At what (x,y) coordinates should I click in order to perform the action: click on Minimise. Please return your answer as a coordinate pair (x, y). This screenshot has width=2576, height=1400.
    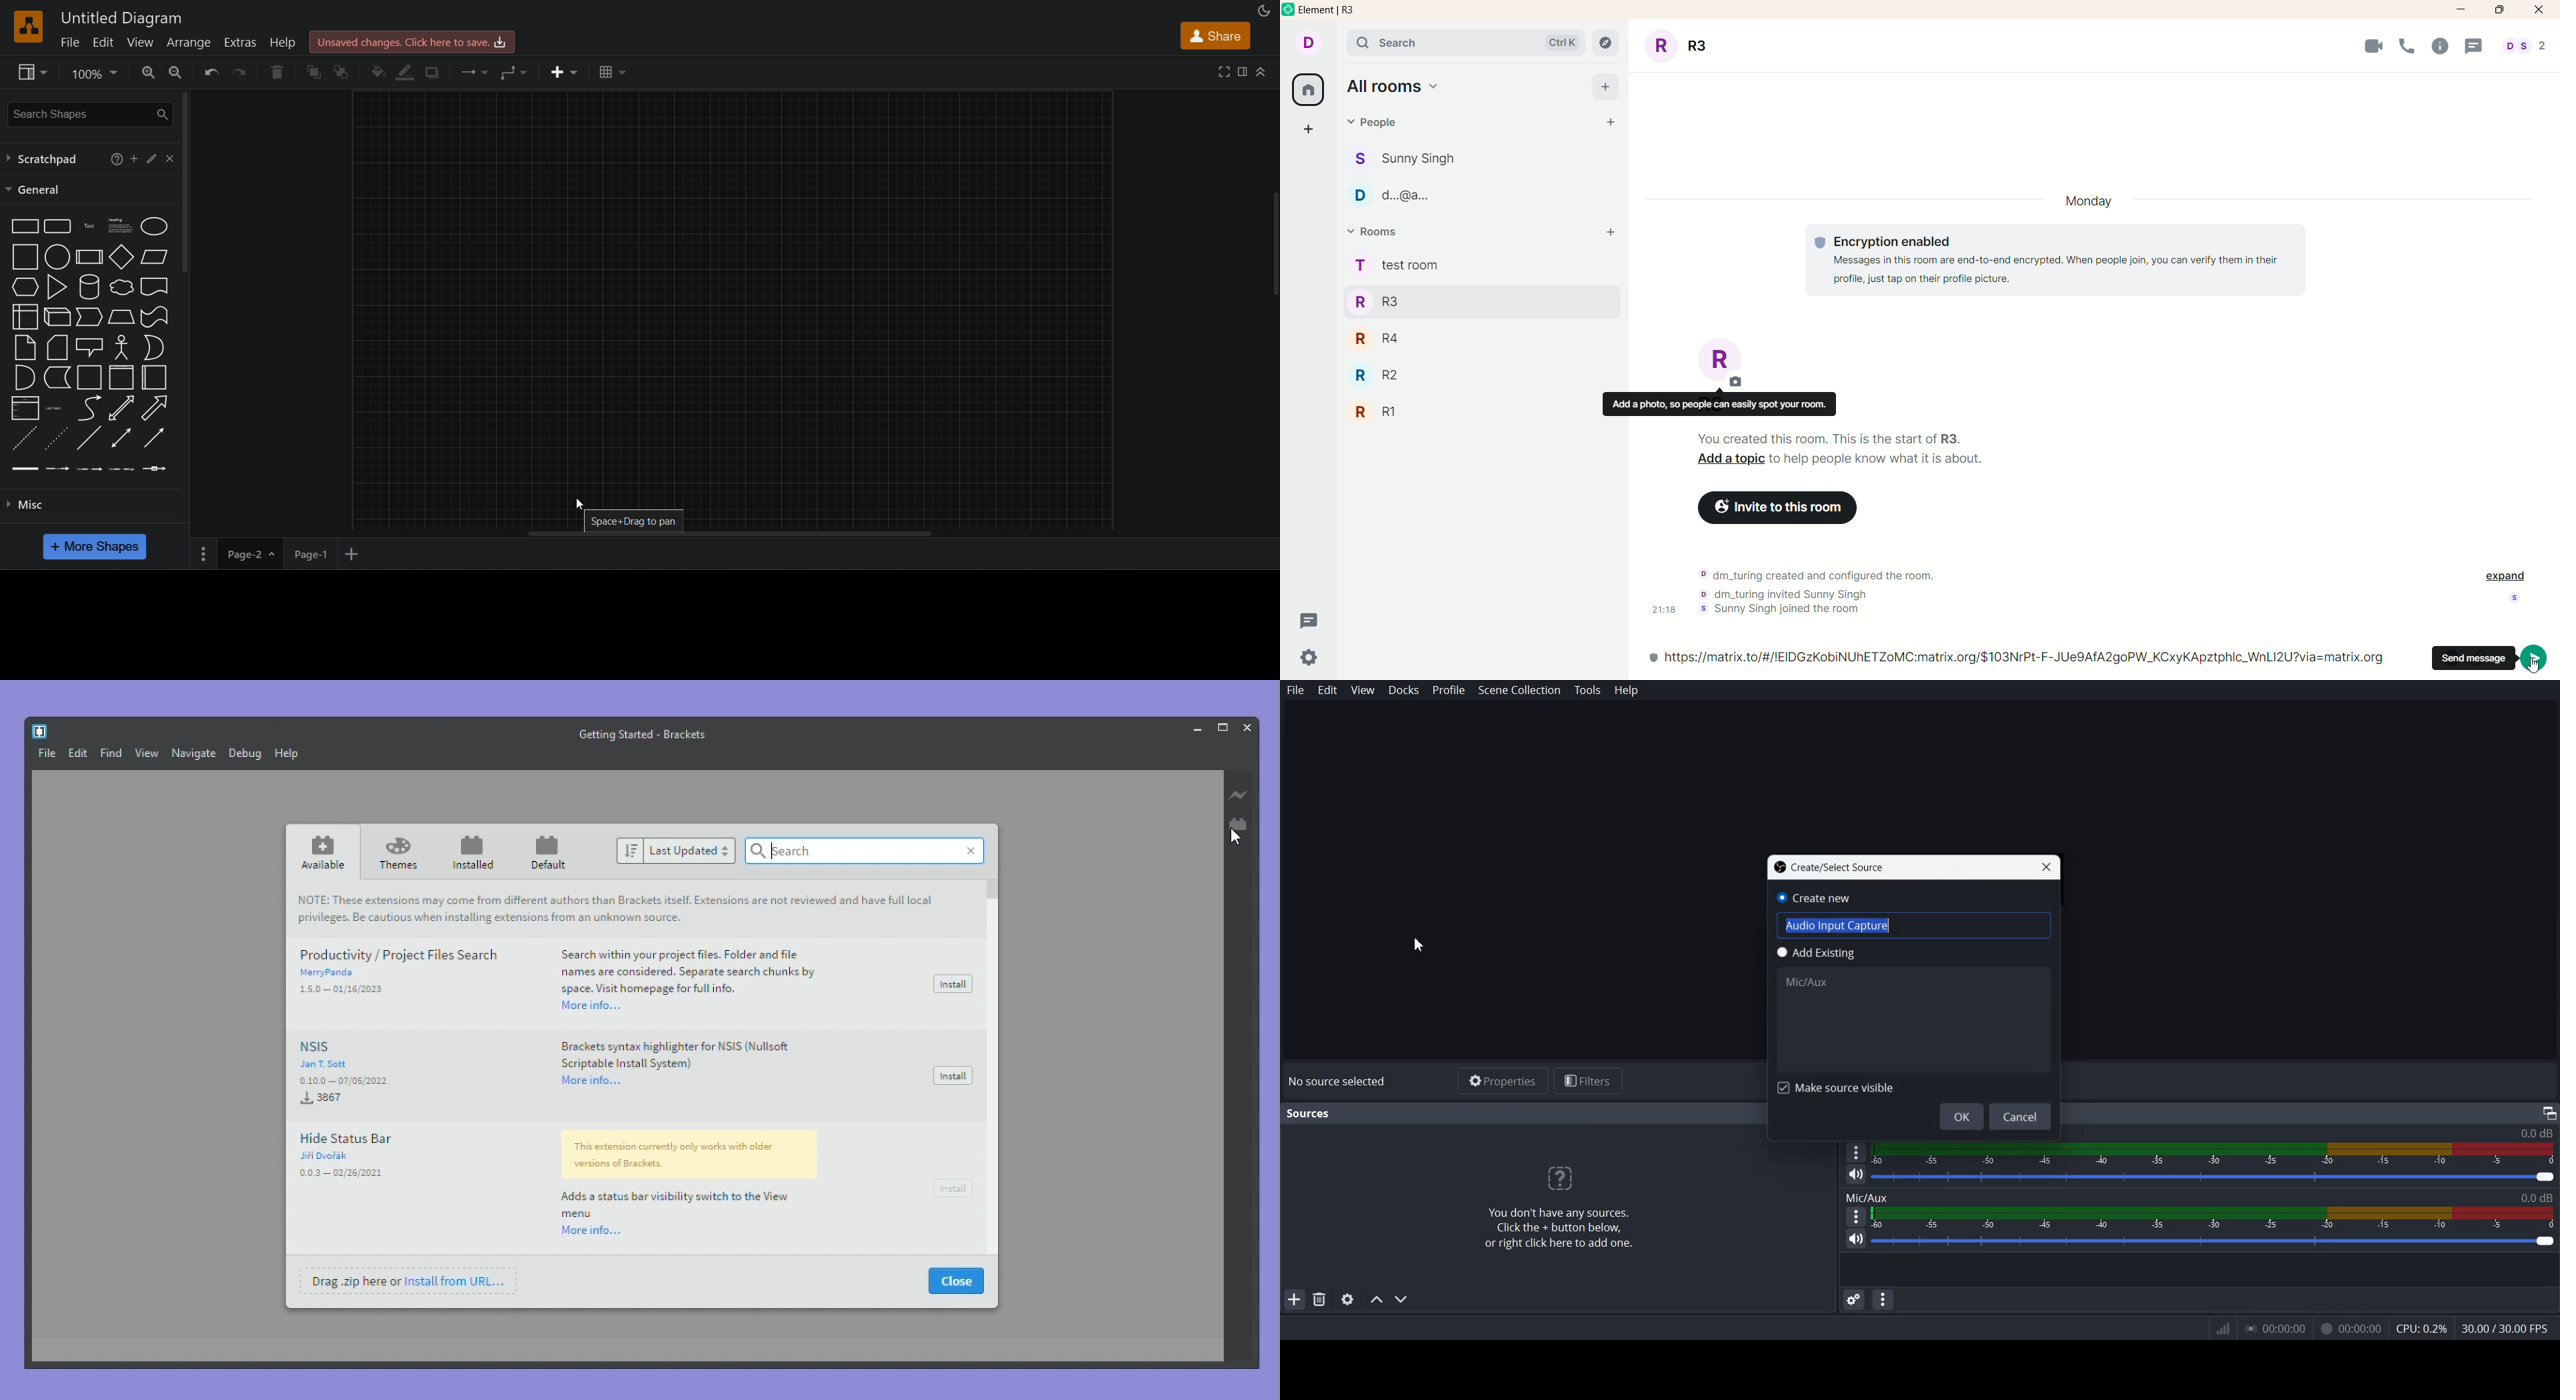
    Looking at the image, I should click on (1196, 729).